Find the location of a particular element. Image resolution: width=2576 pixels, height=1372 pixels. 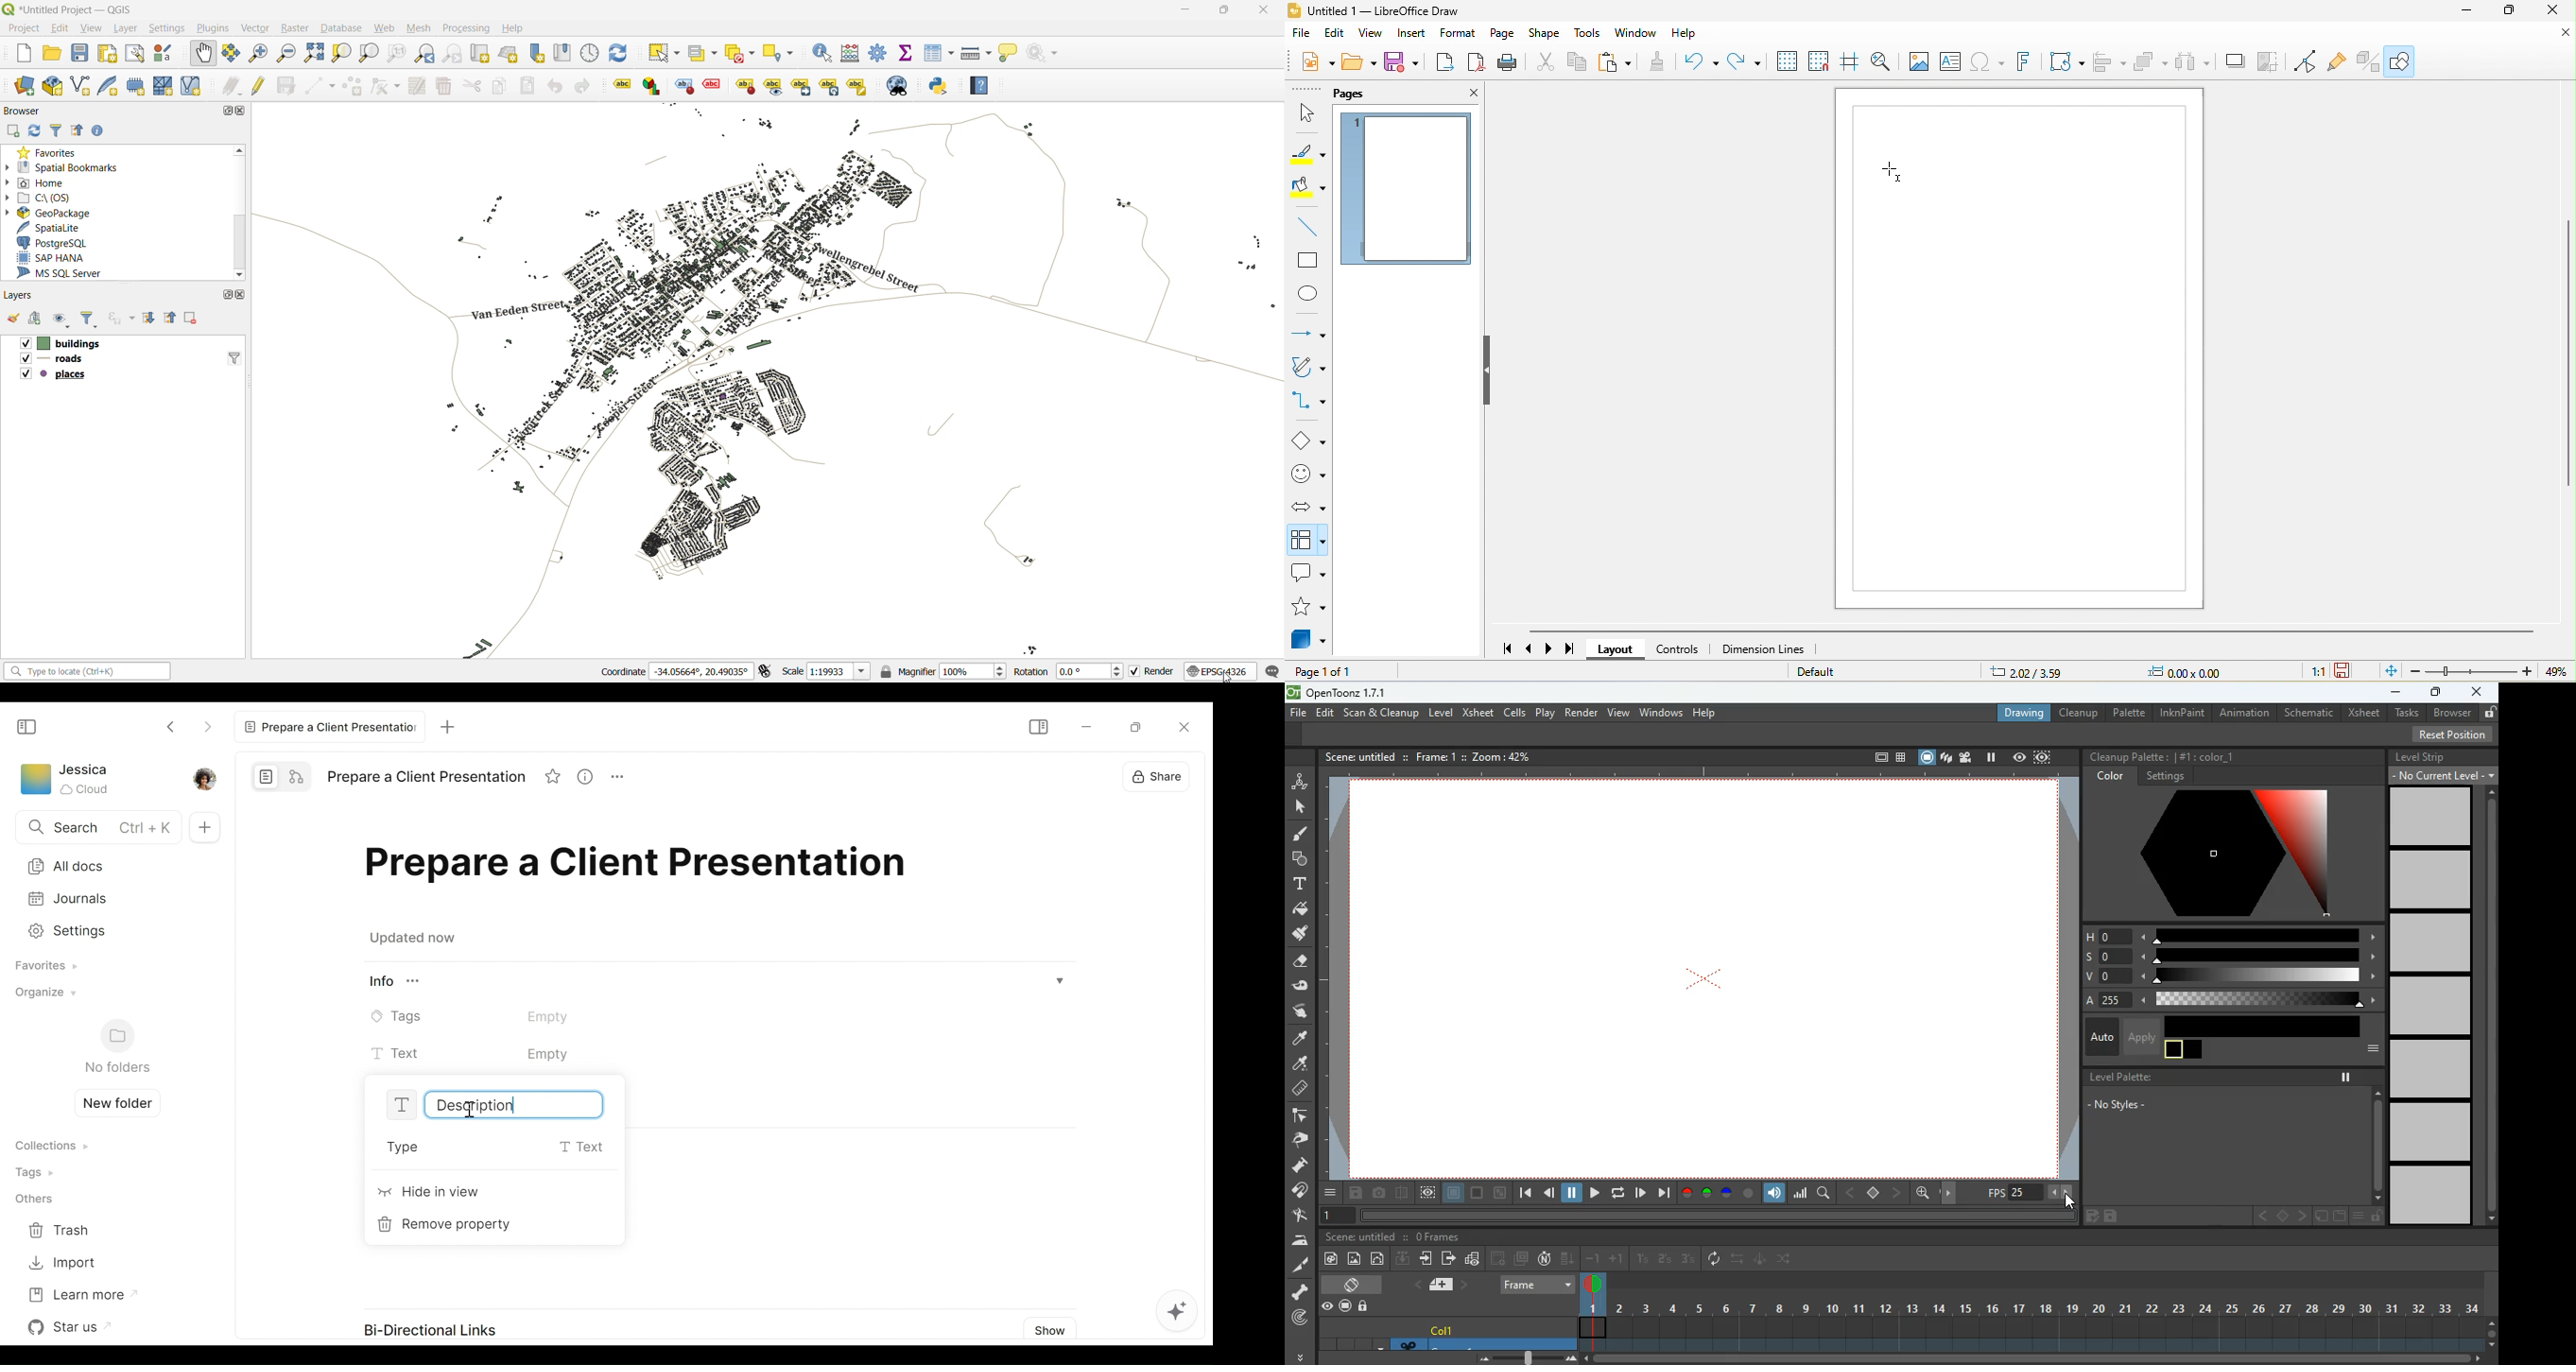

cut is located at coordinates (470, 86).